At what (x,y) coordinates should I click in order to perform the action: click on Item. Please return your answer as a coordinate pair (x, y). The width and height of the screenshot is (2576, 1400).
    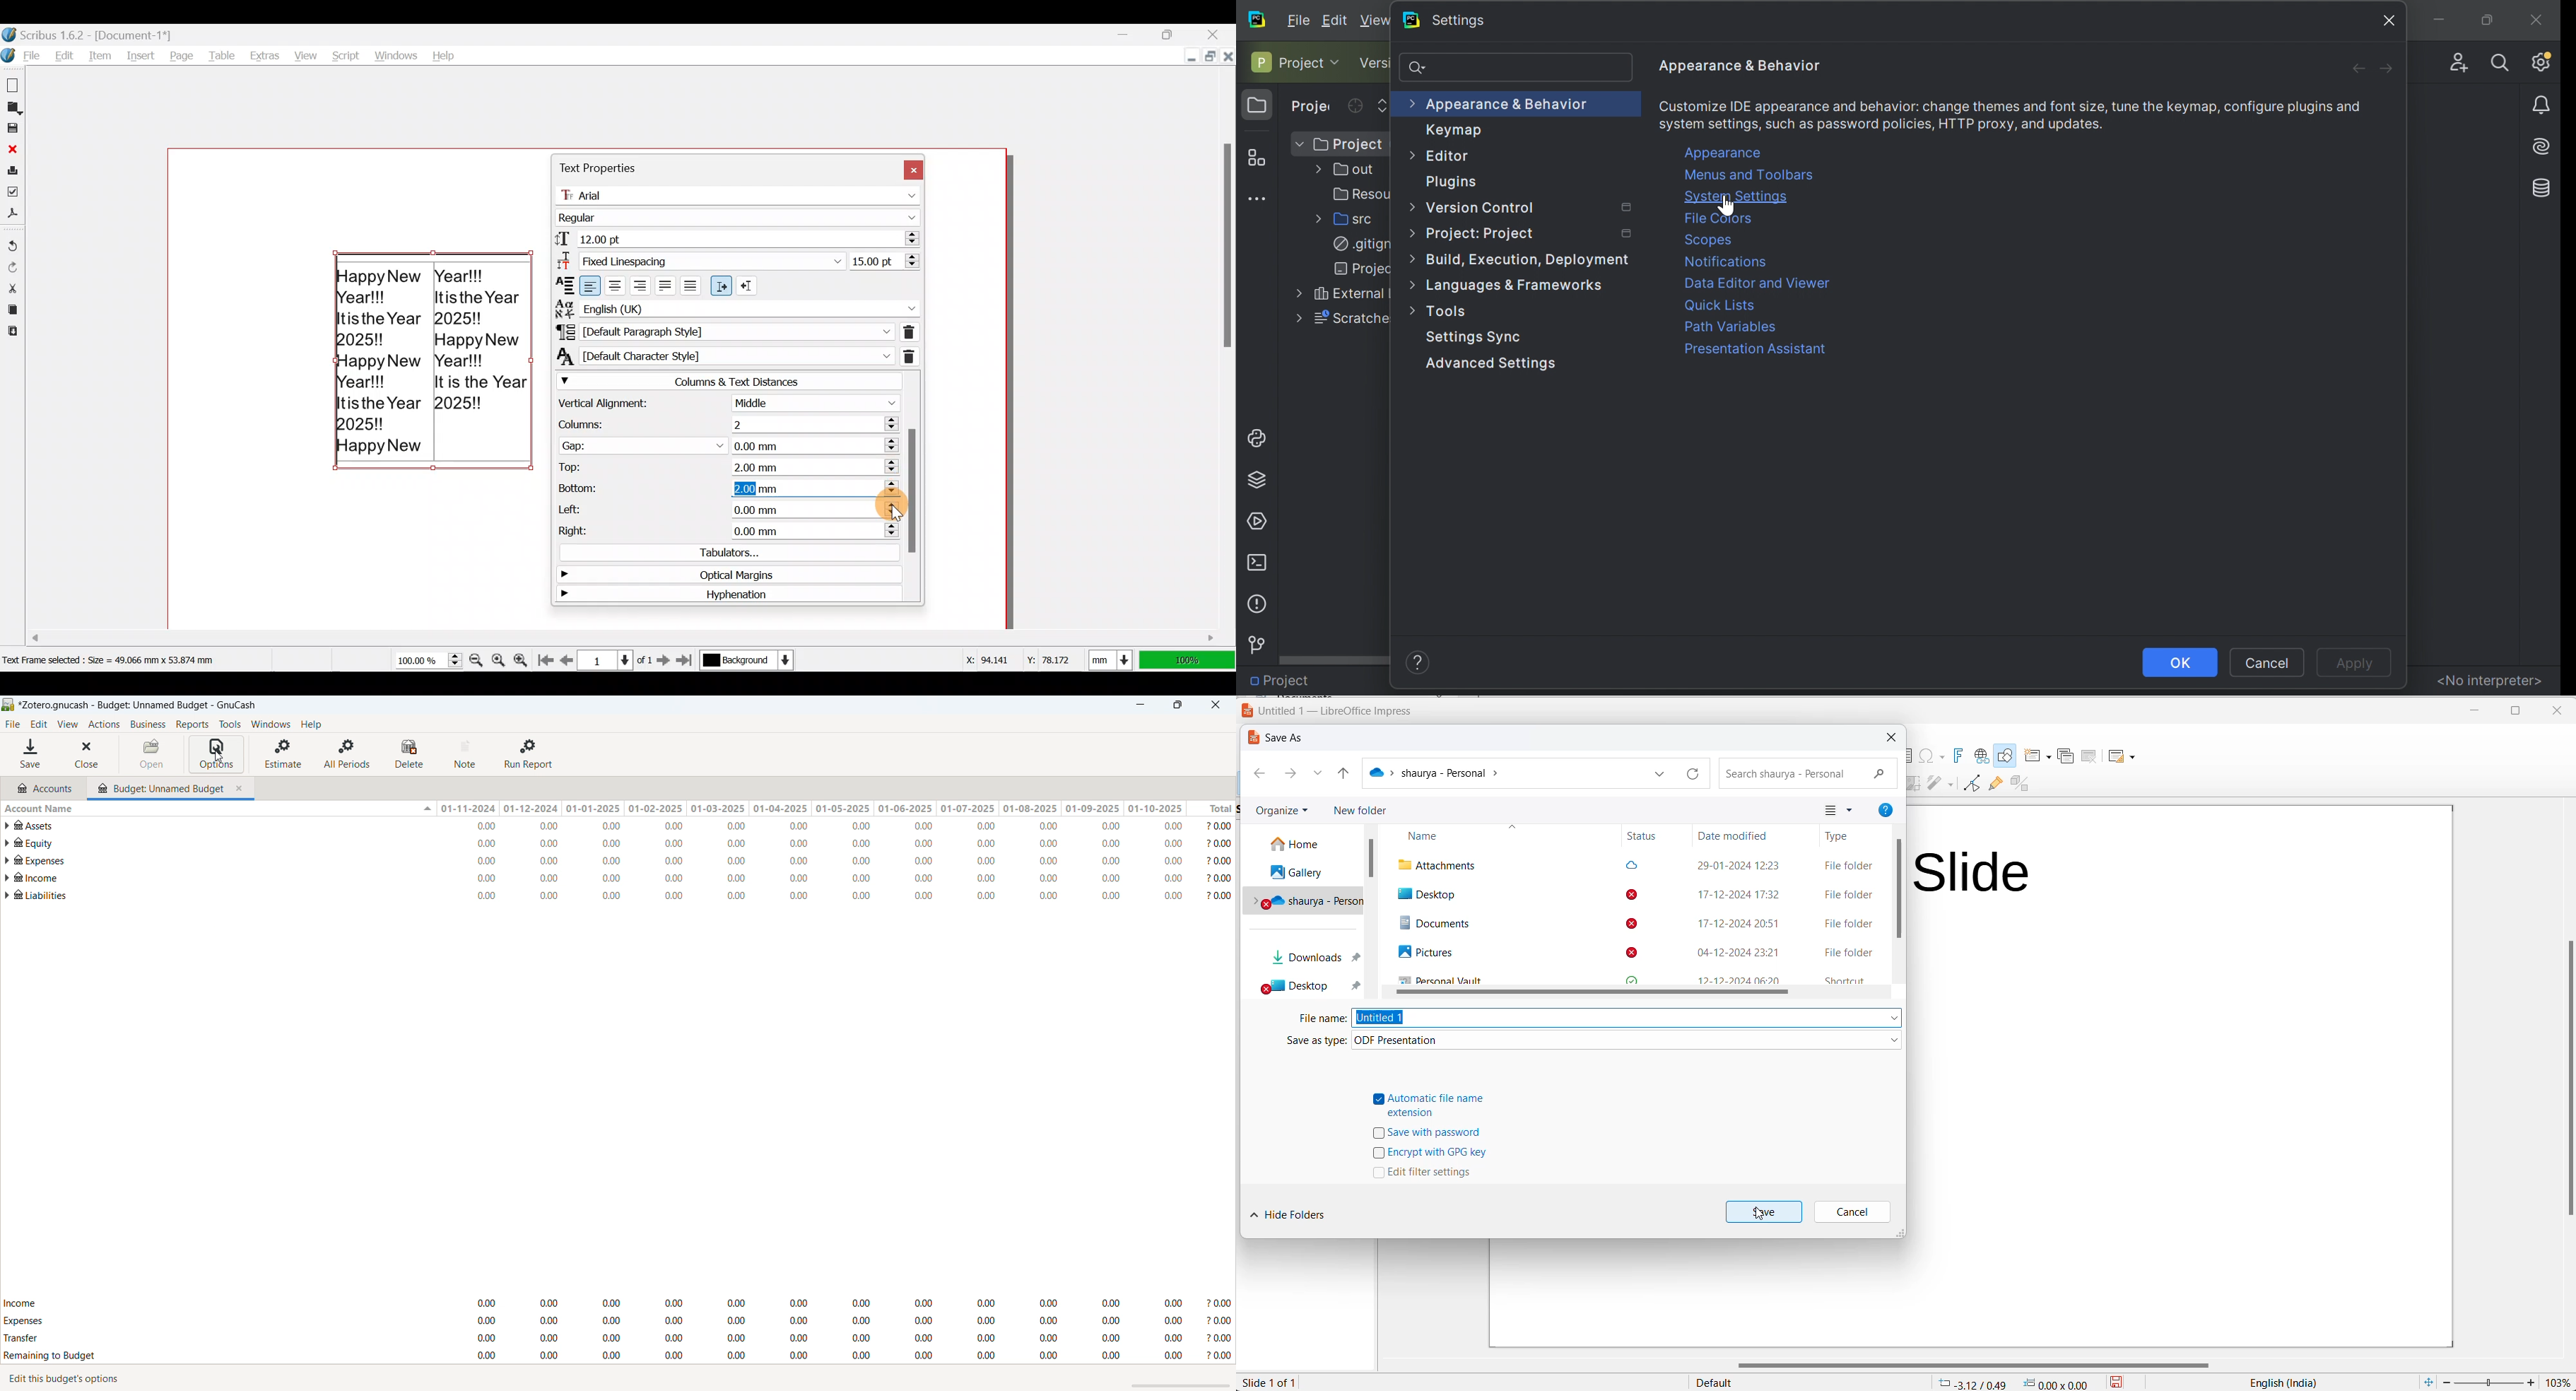
    Looking at the image, I should click on (102, 55).